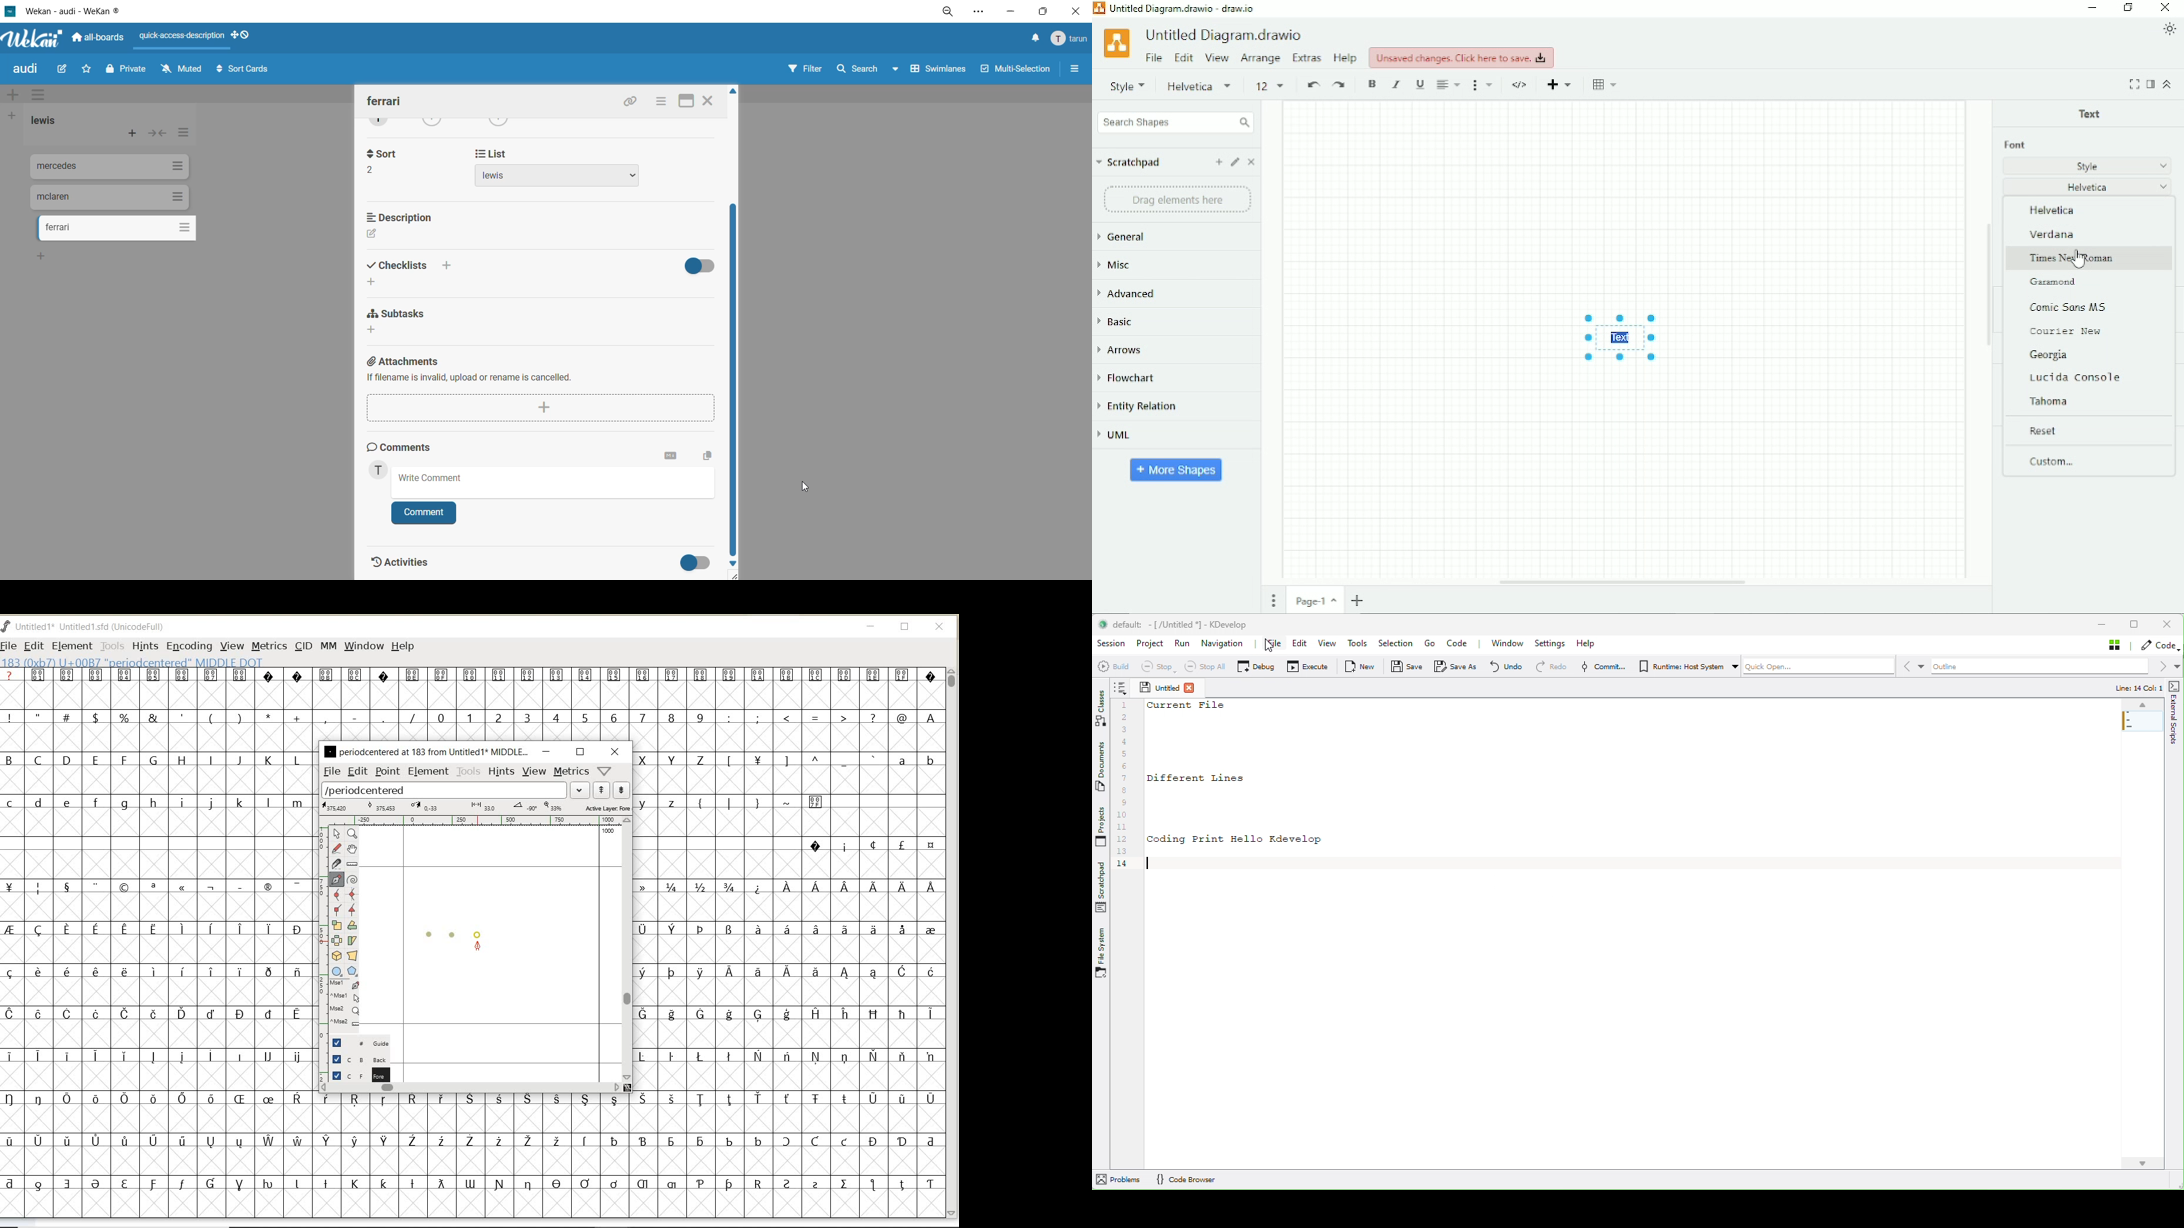  I want to click on Session, so click(1112, 643).